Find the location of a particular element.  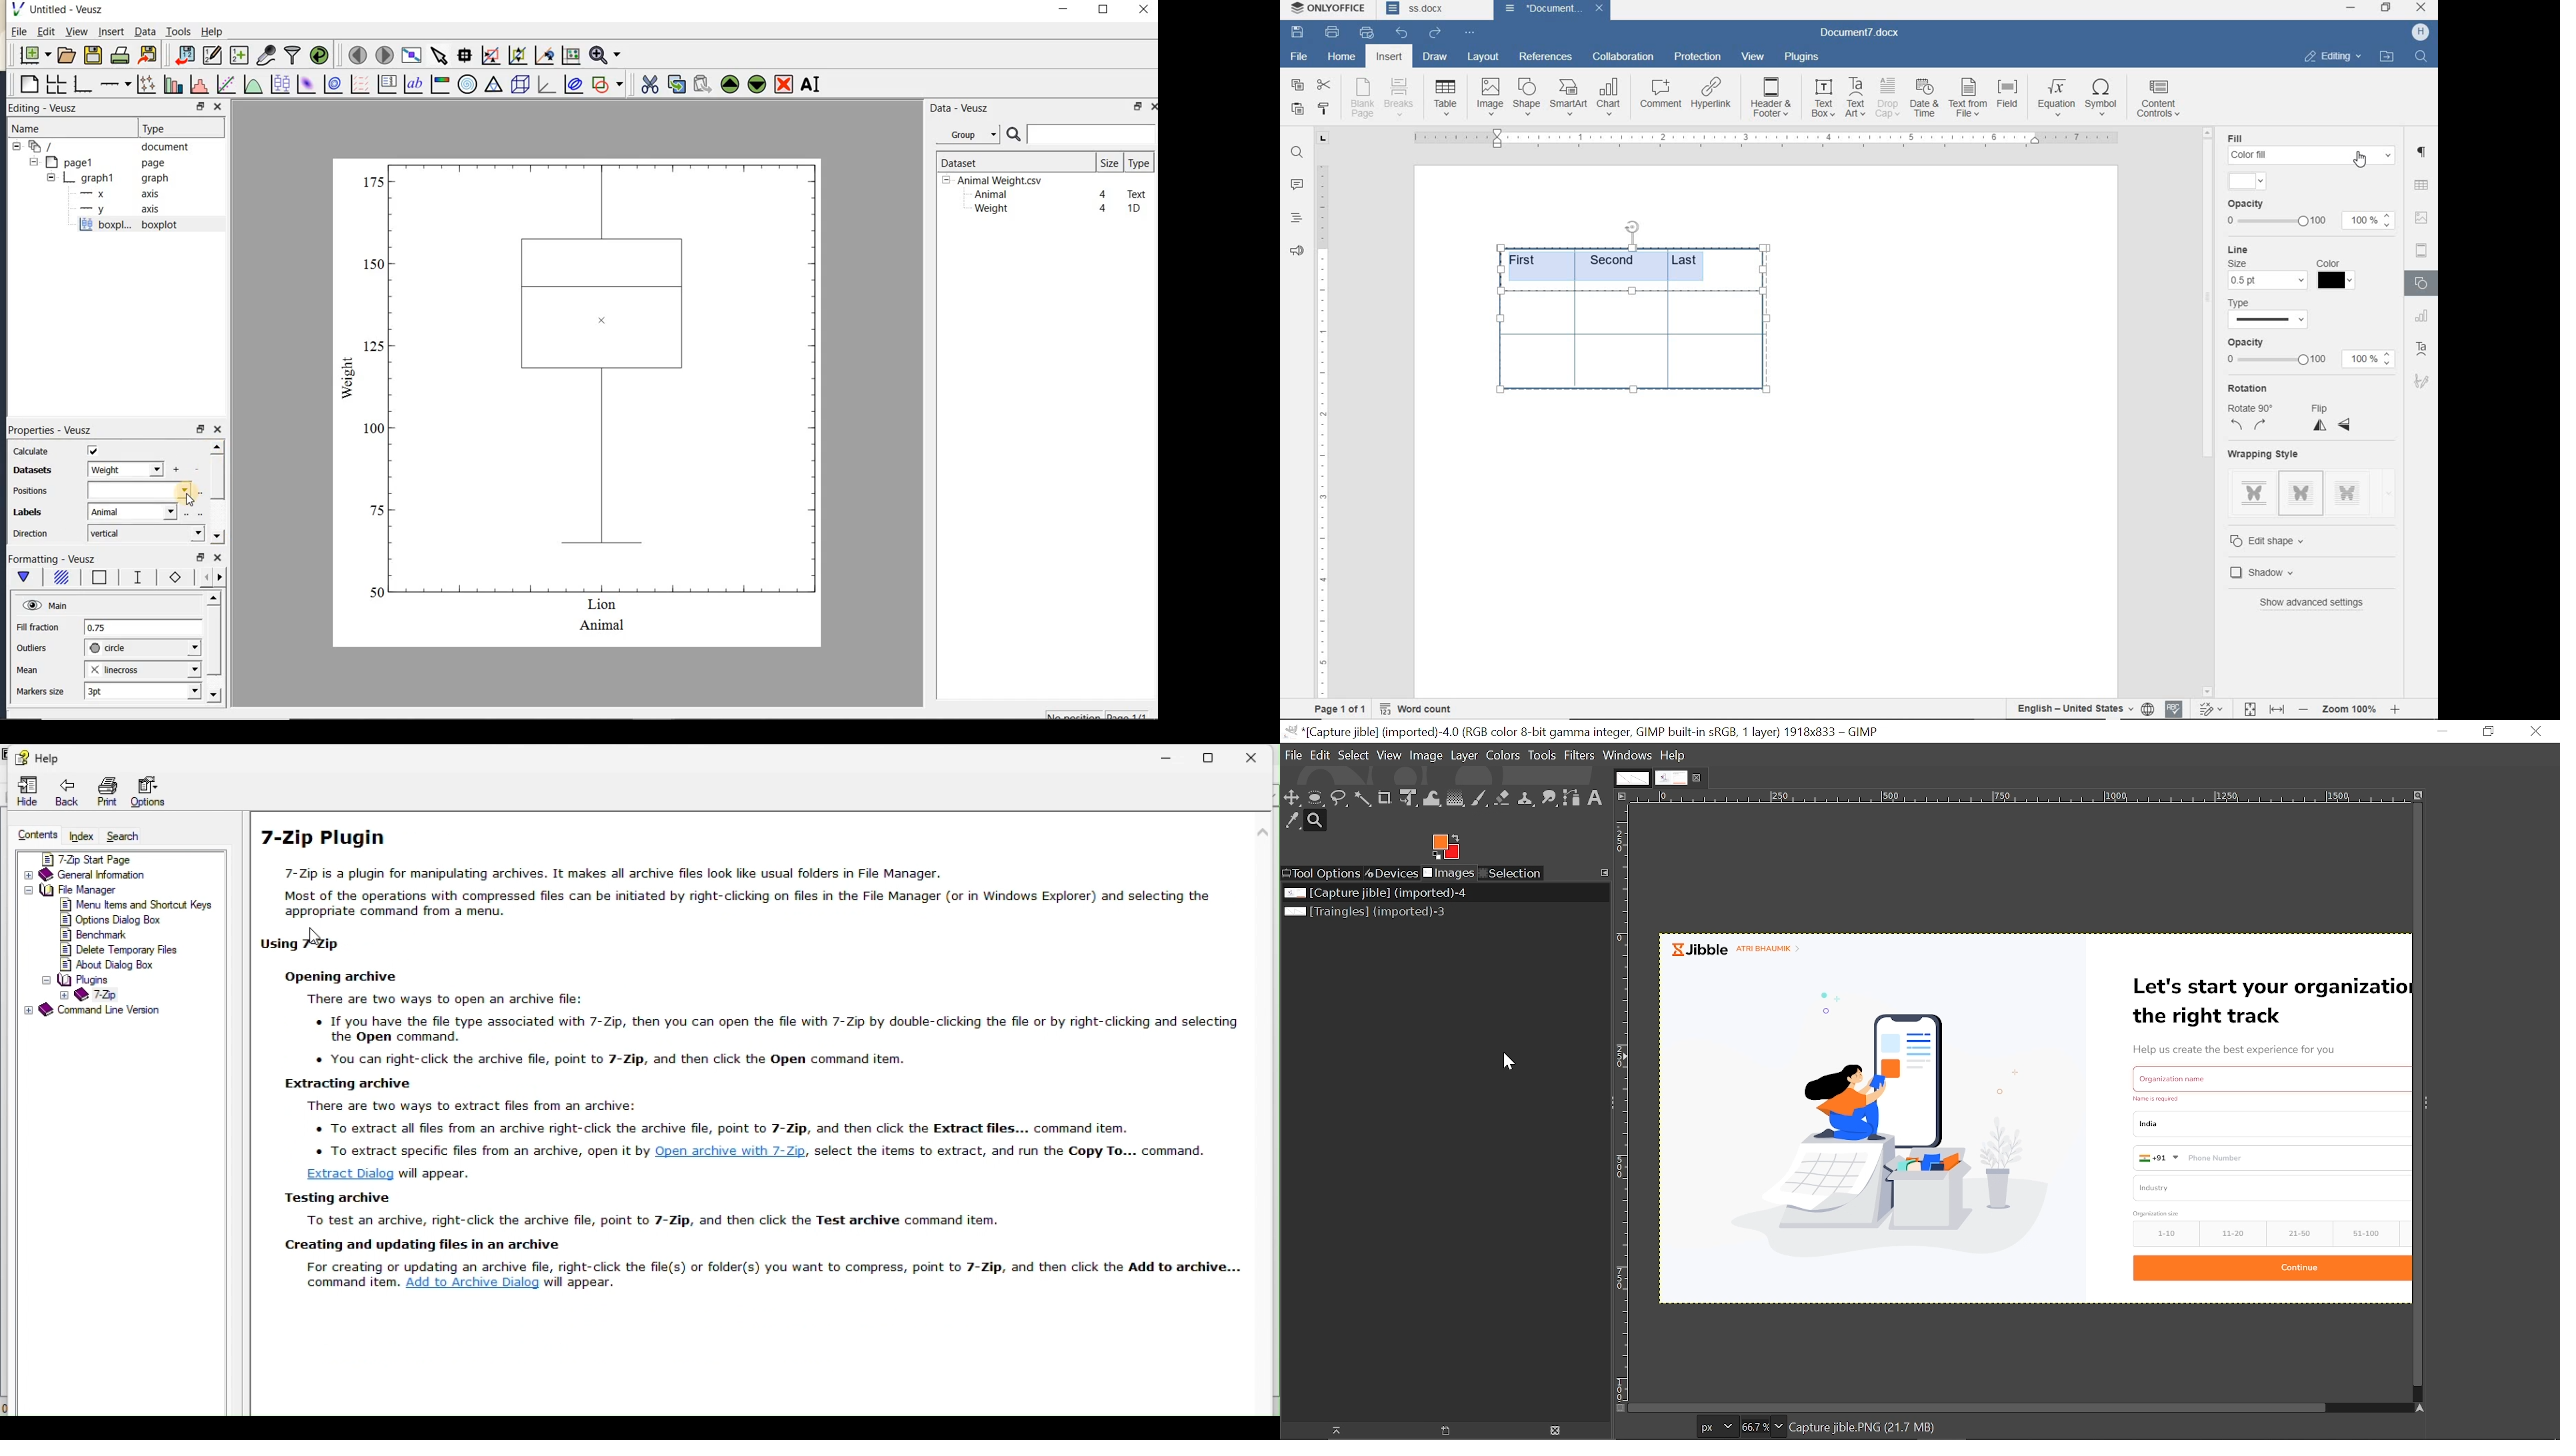

| Using 7-Zip is located at coordinates (298, 945).